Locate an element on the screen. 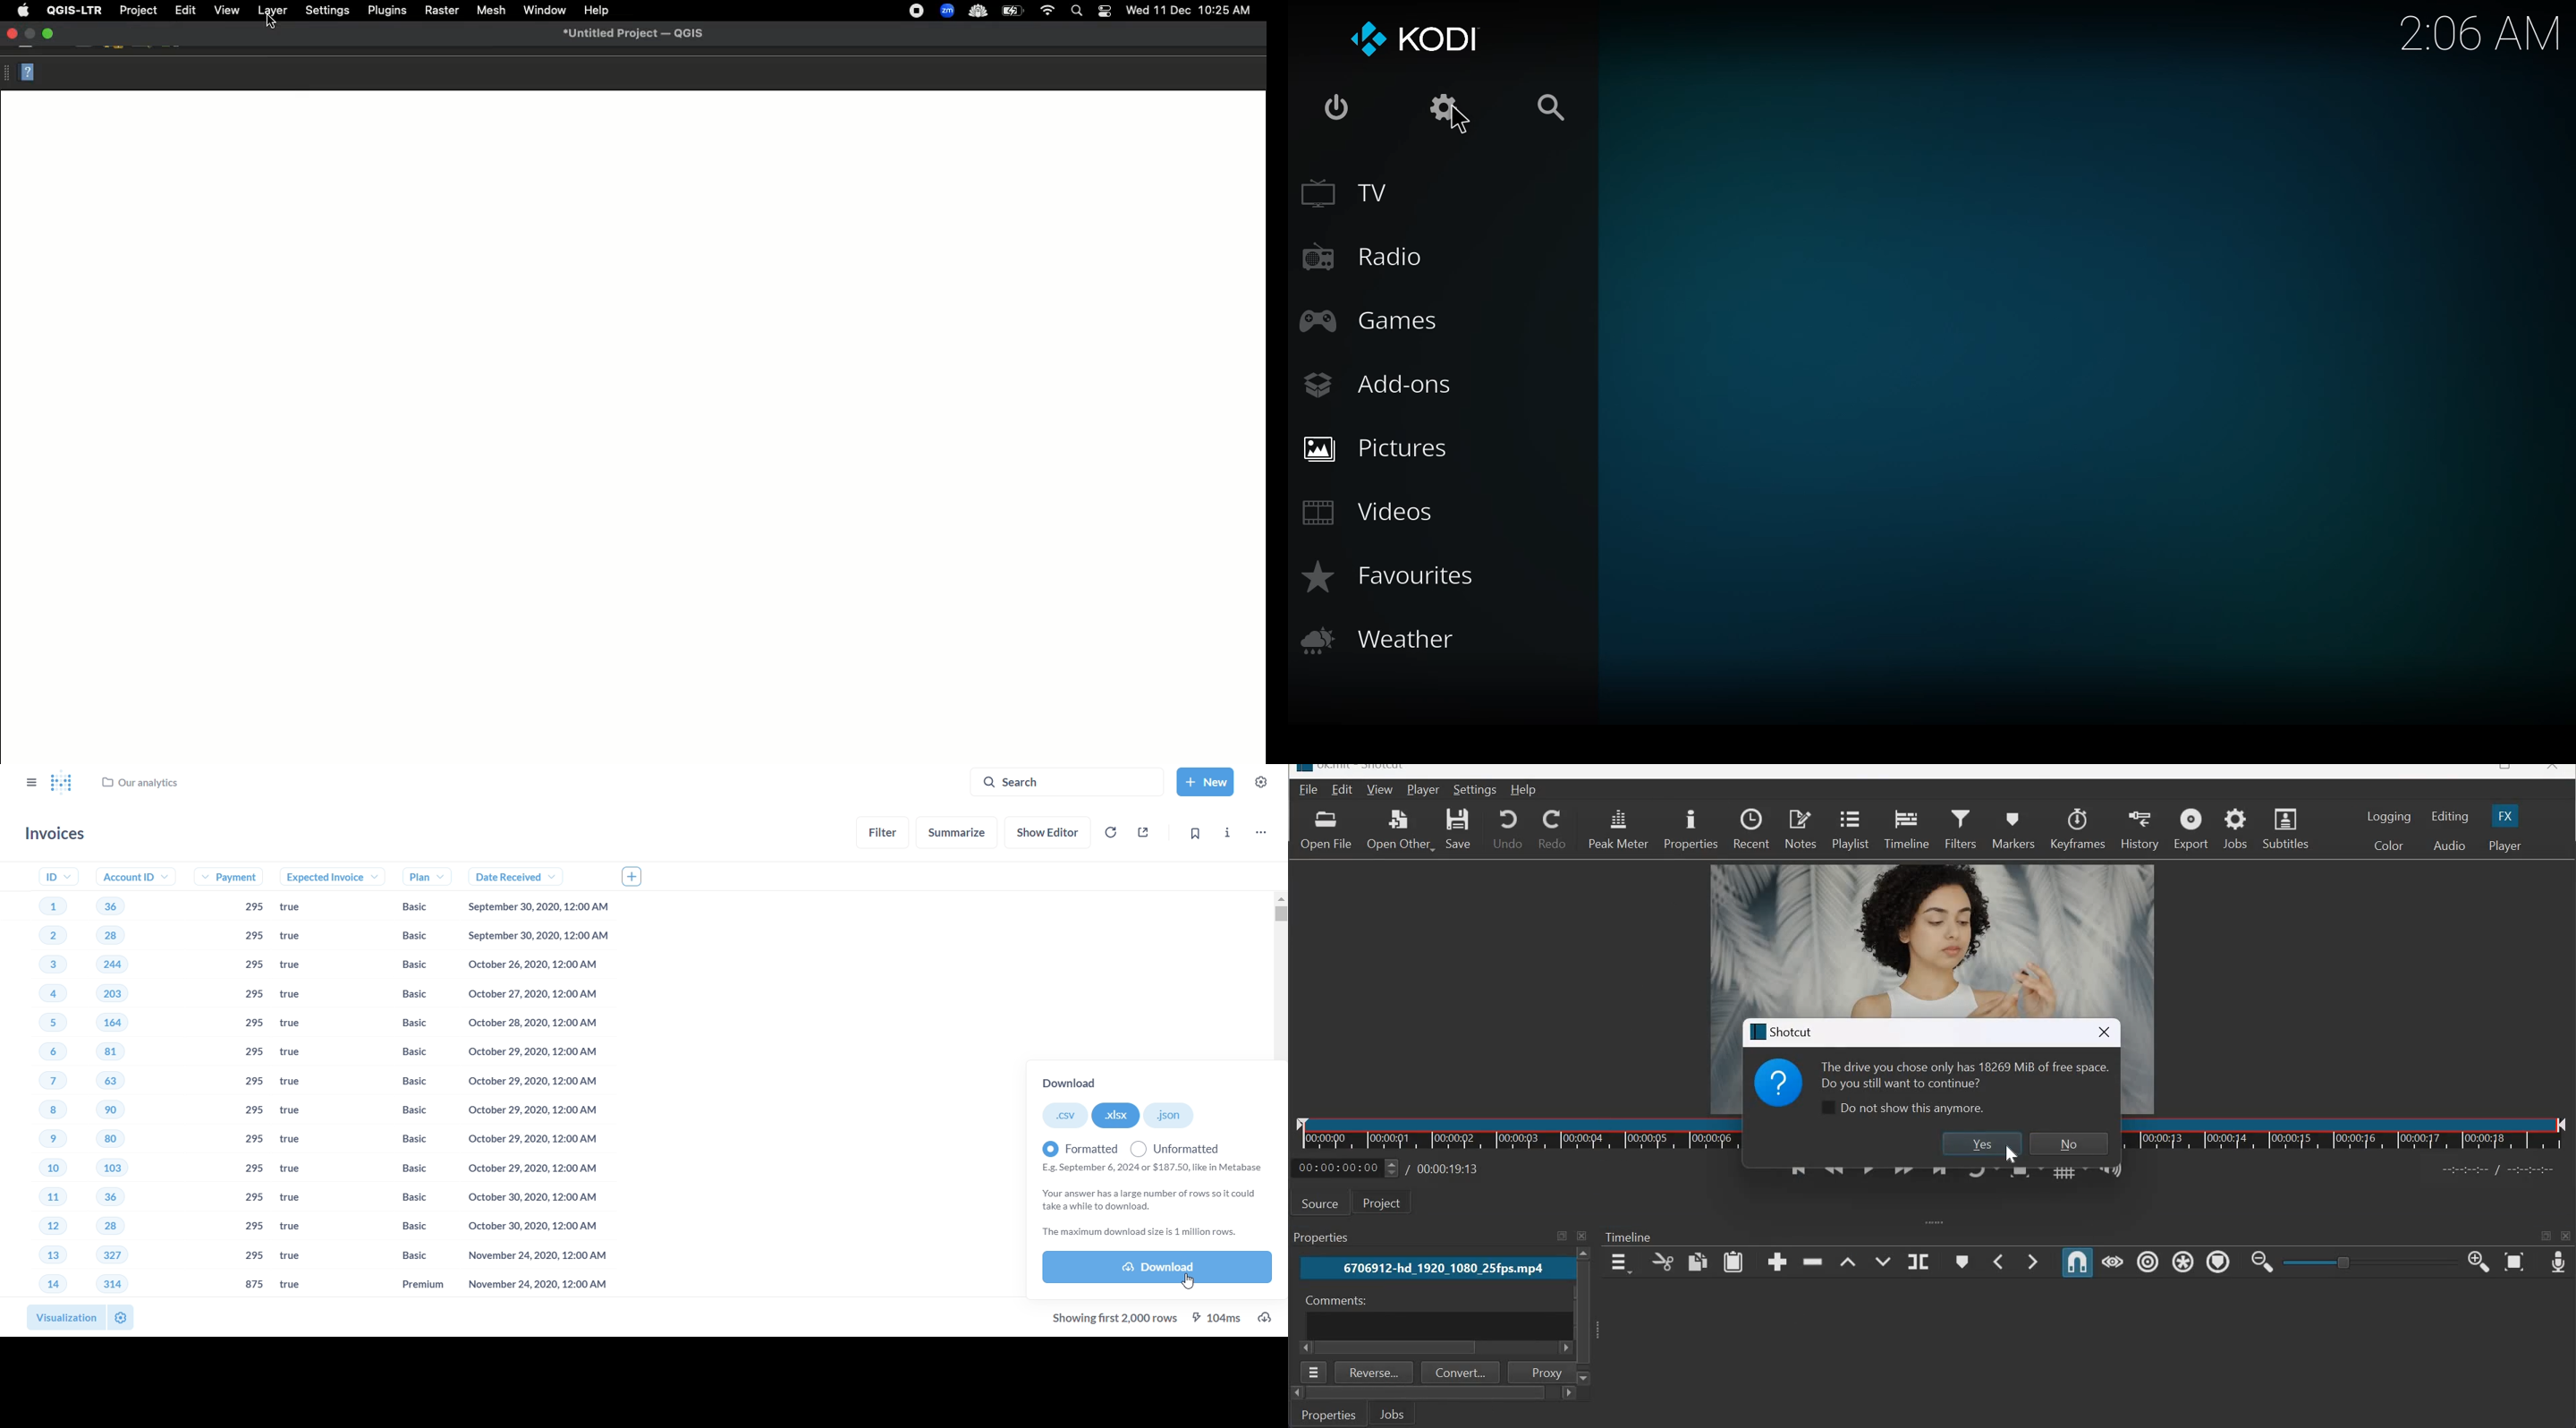  Help is located at coordinates (596, 11).